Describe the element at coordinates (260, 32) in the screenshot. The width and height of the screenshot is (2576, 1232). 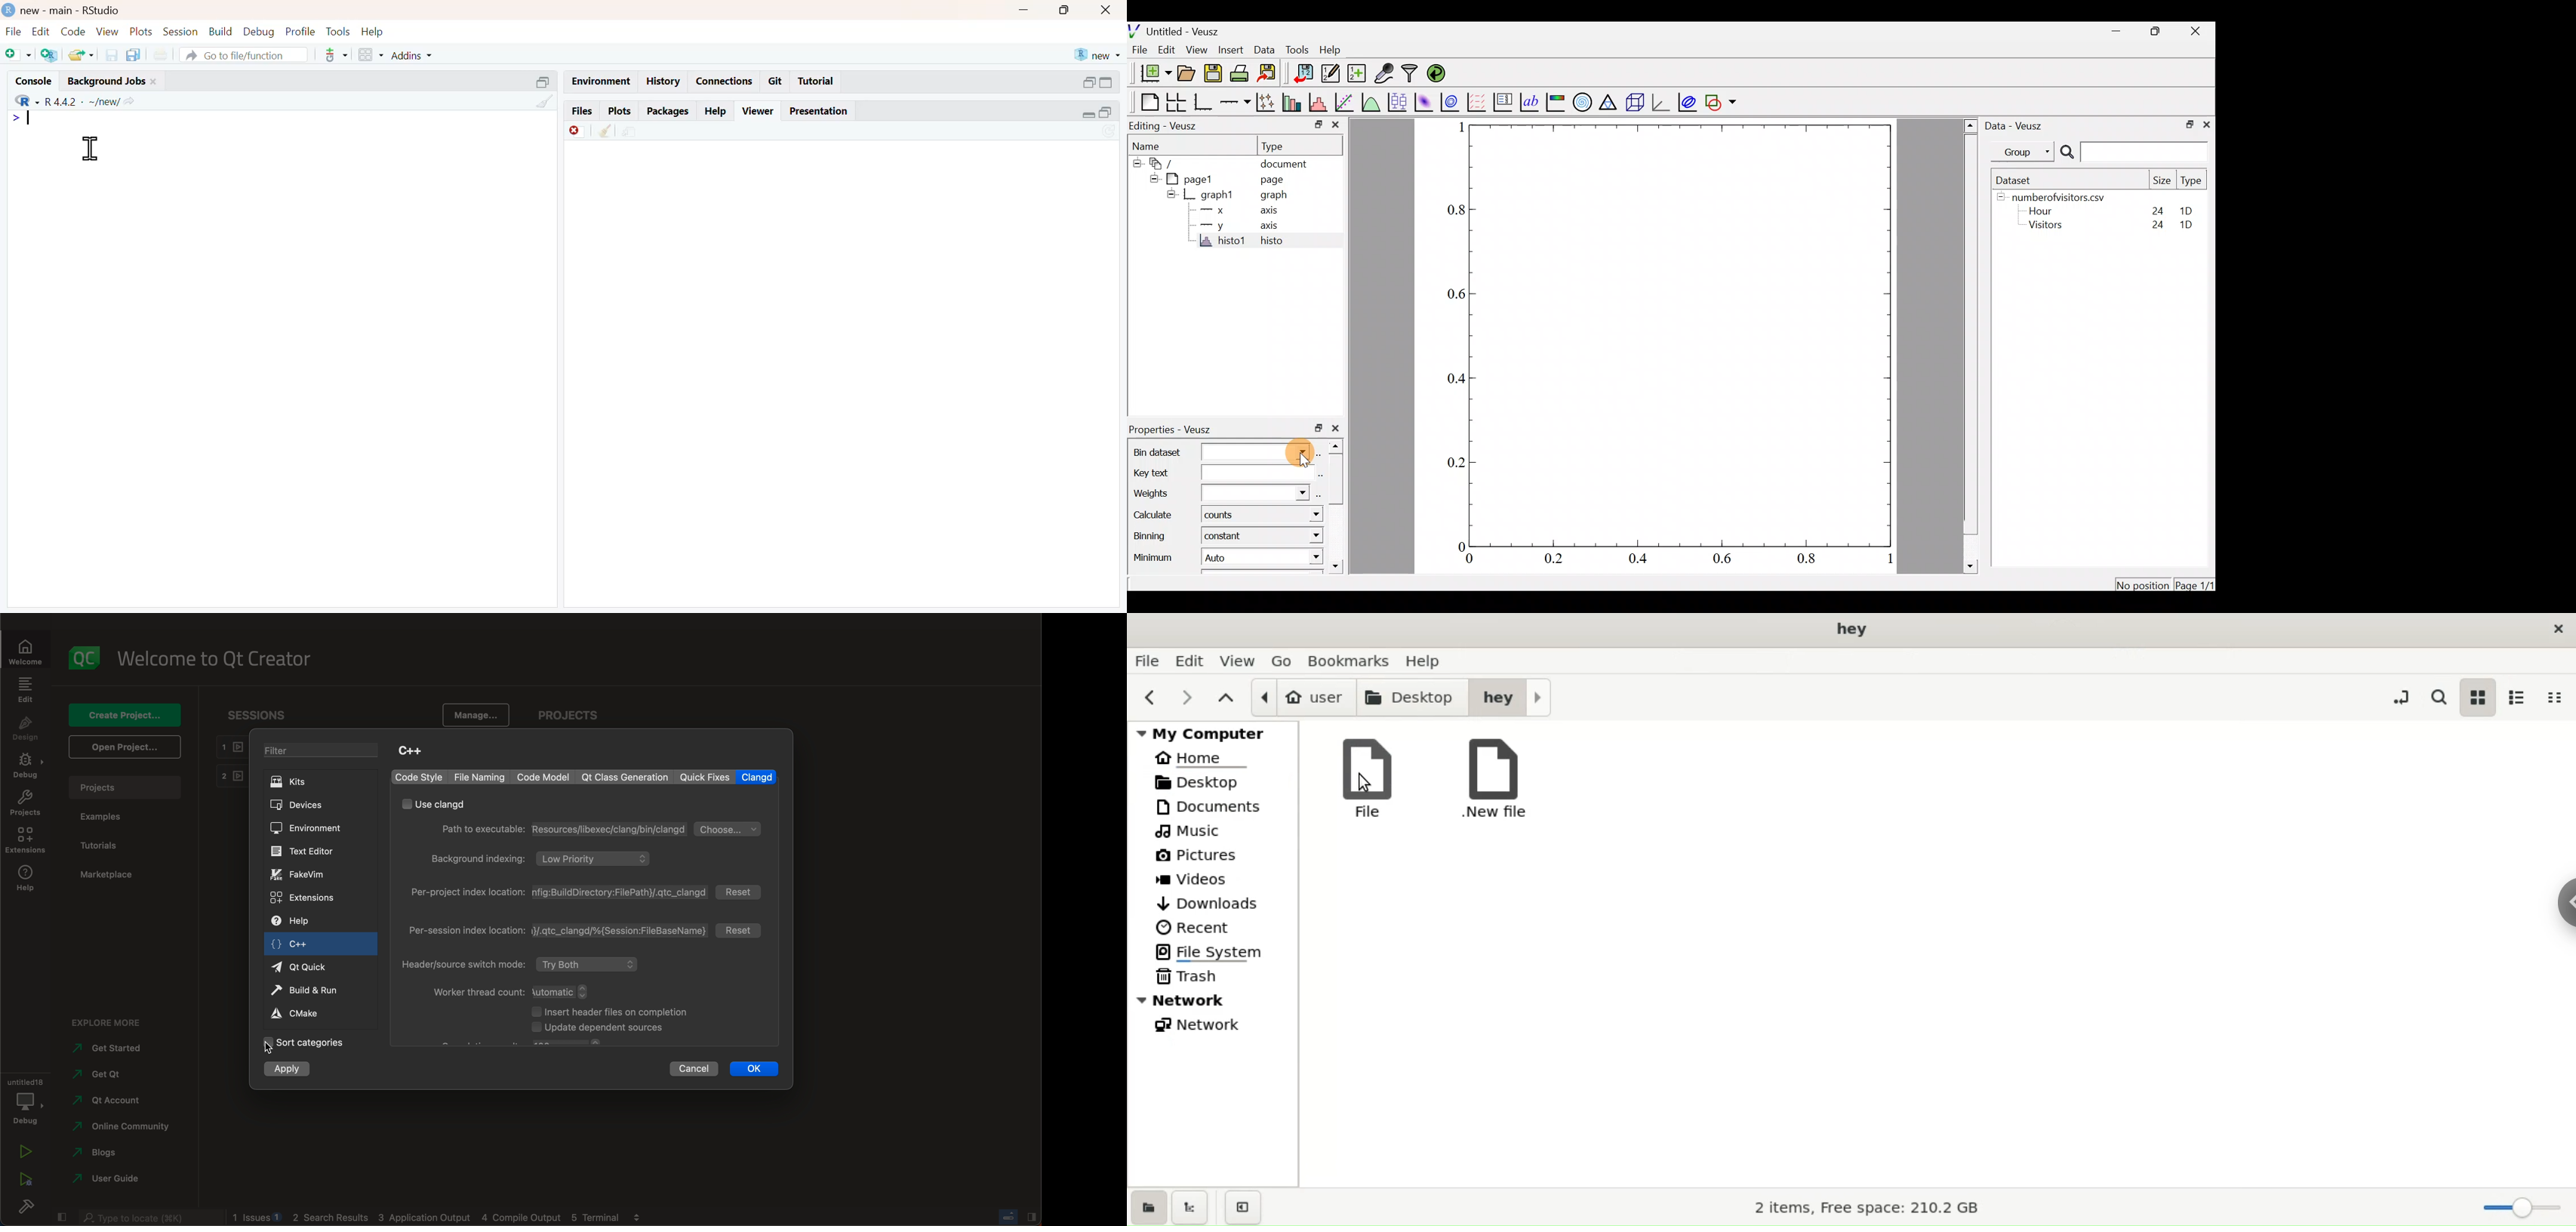
I see `debug` at that location.